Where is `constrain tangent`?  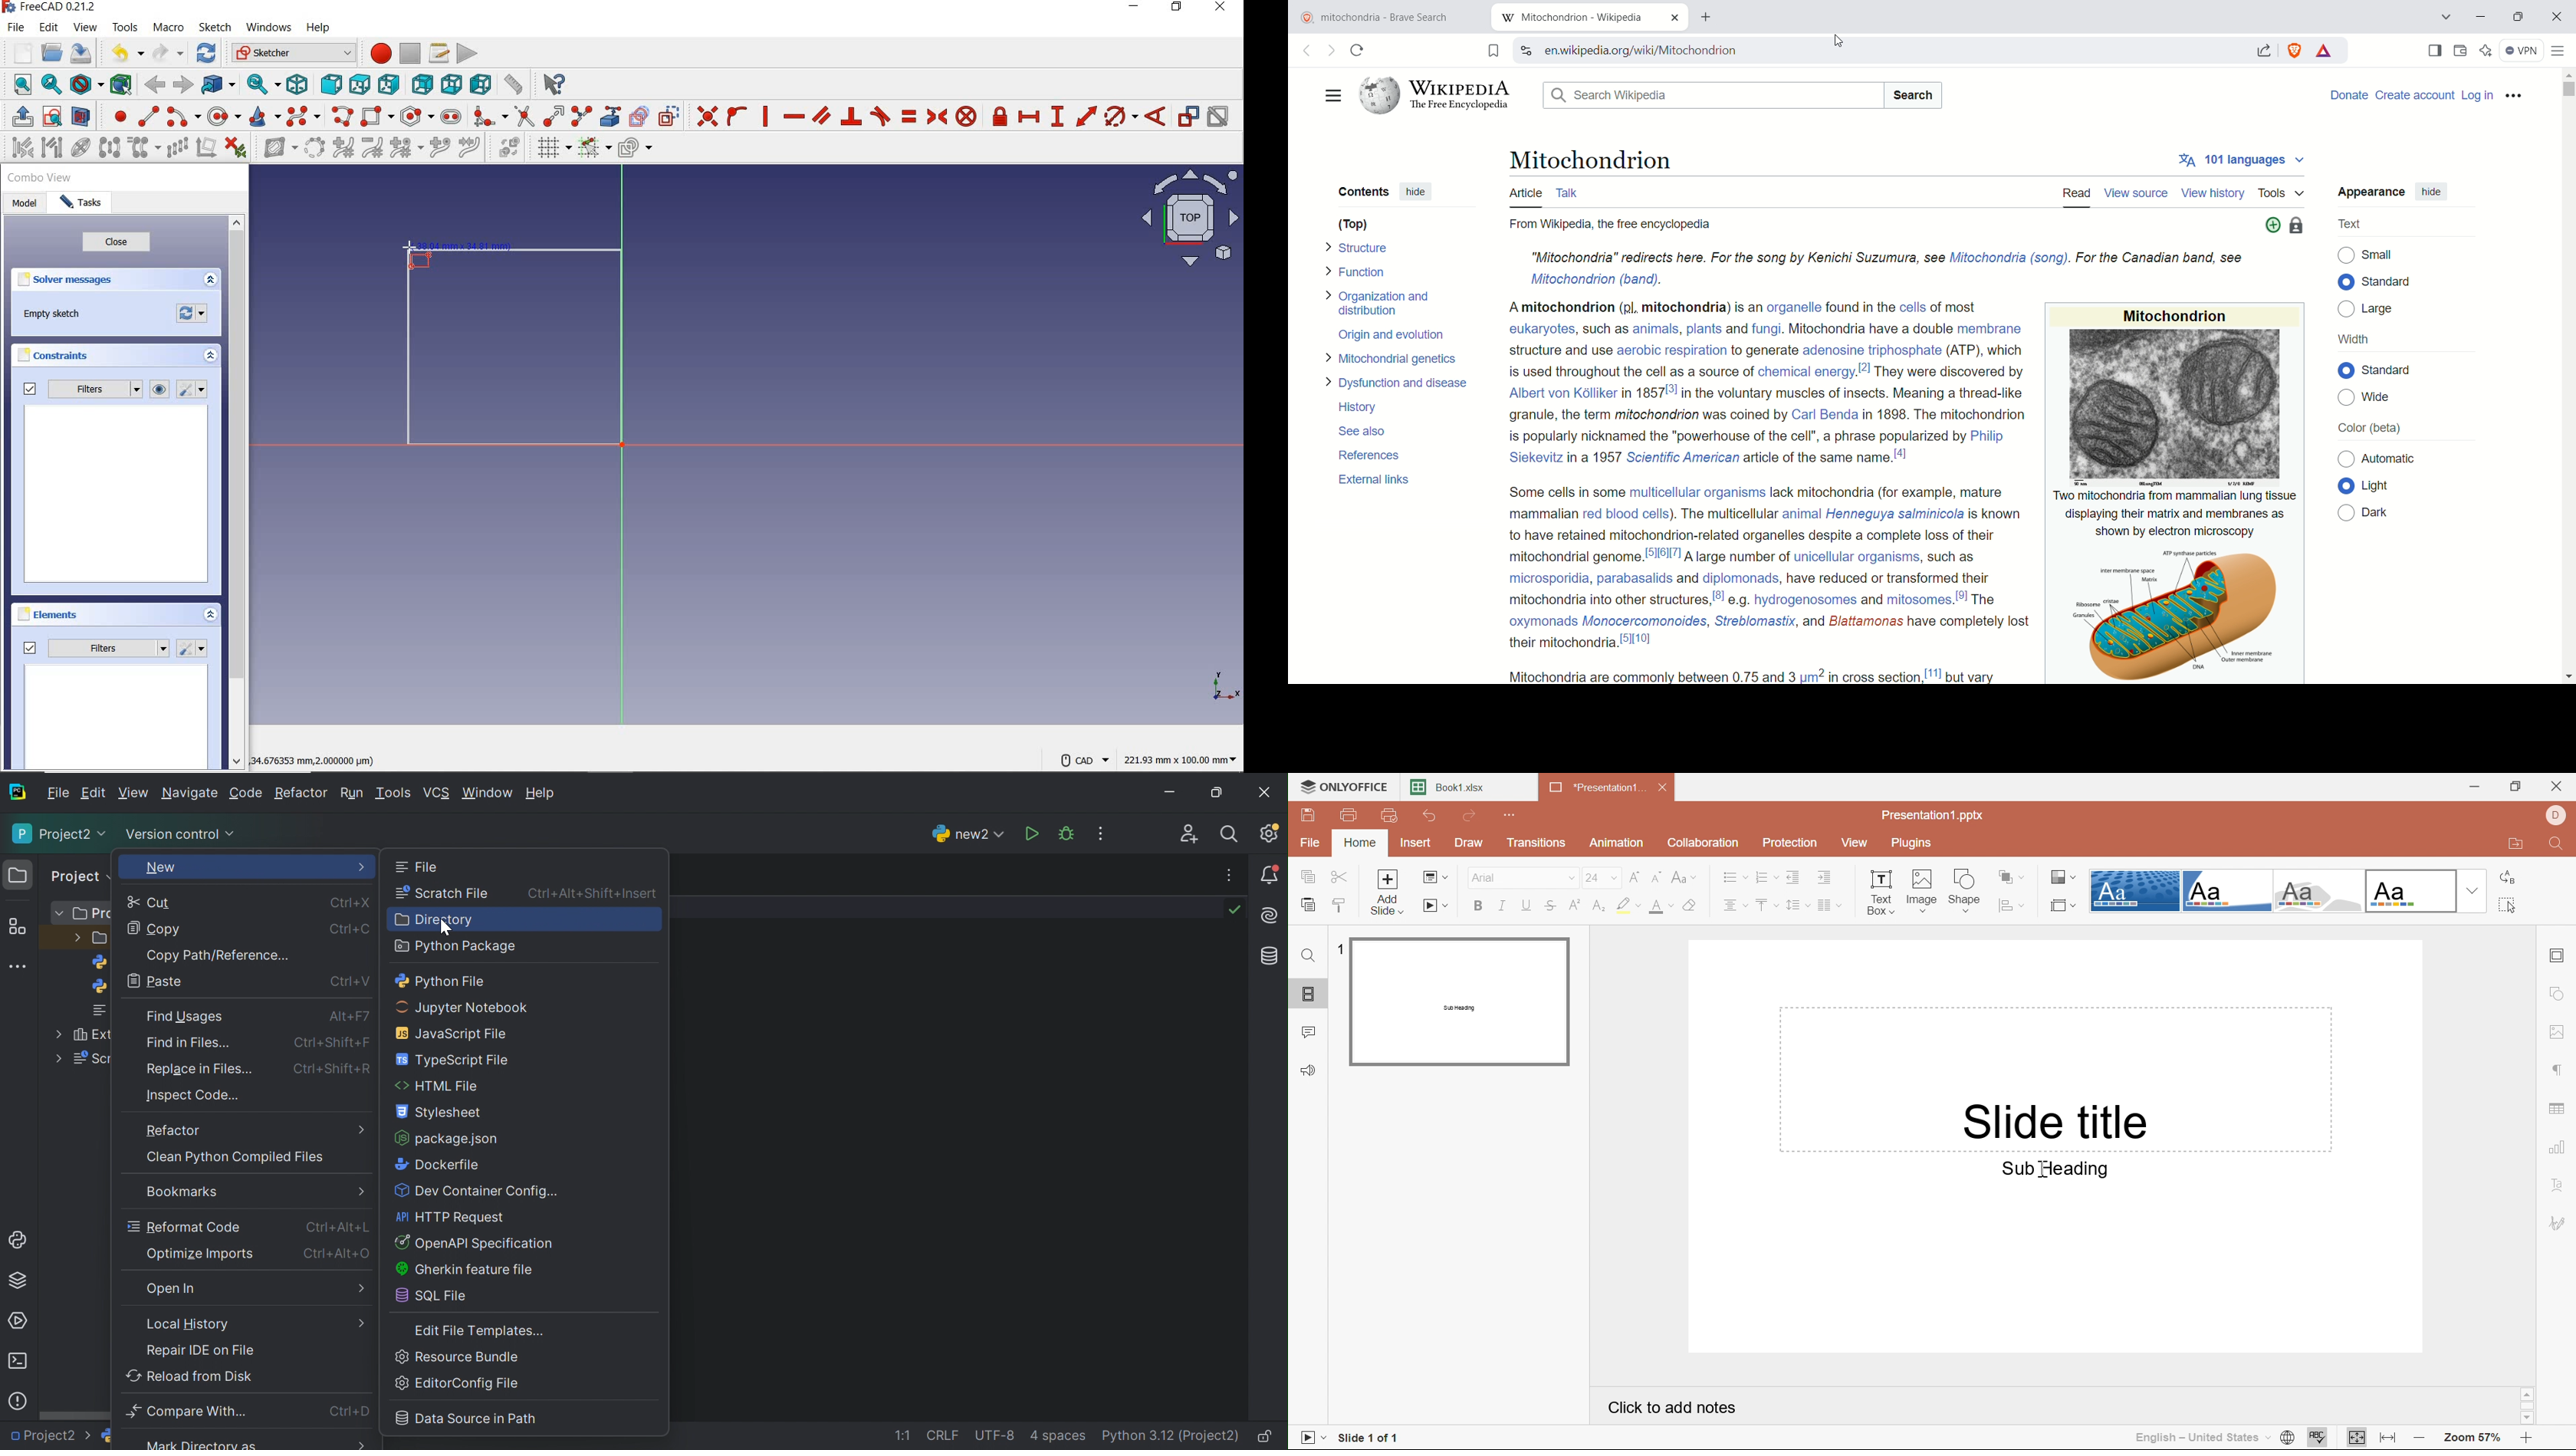 constrain tangent is located at coordinates (880, 116).